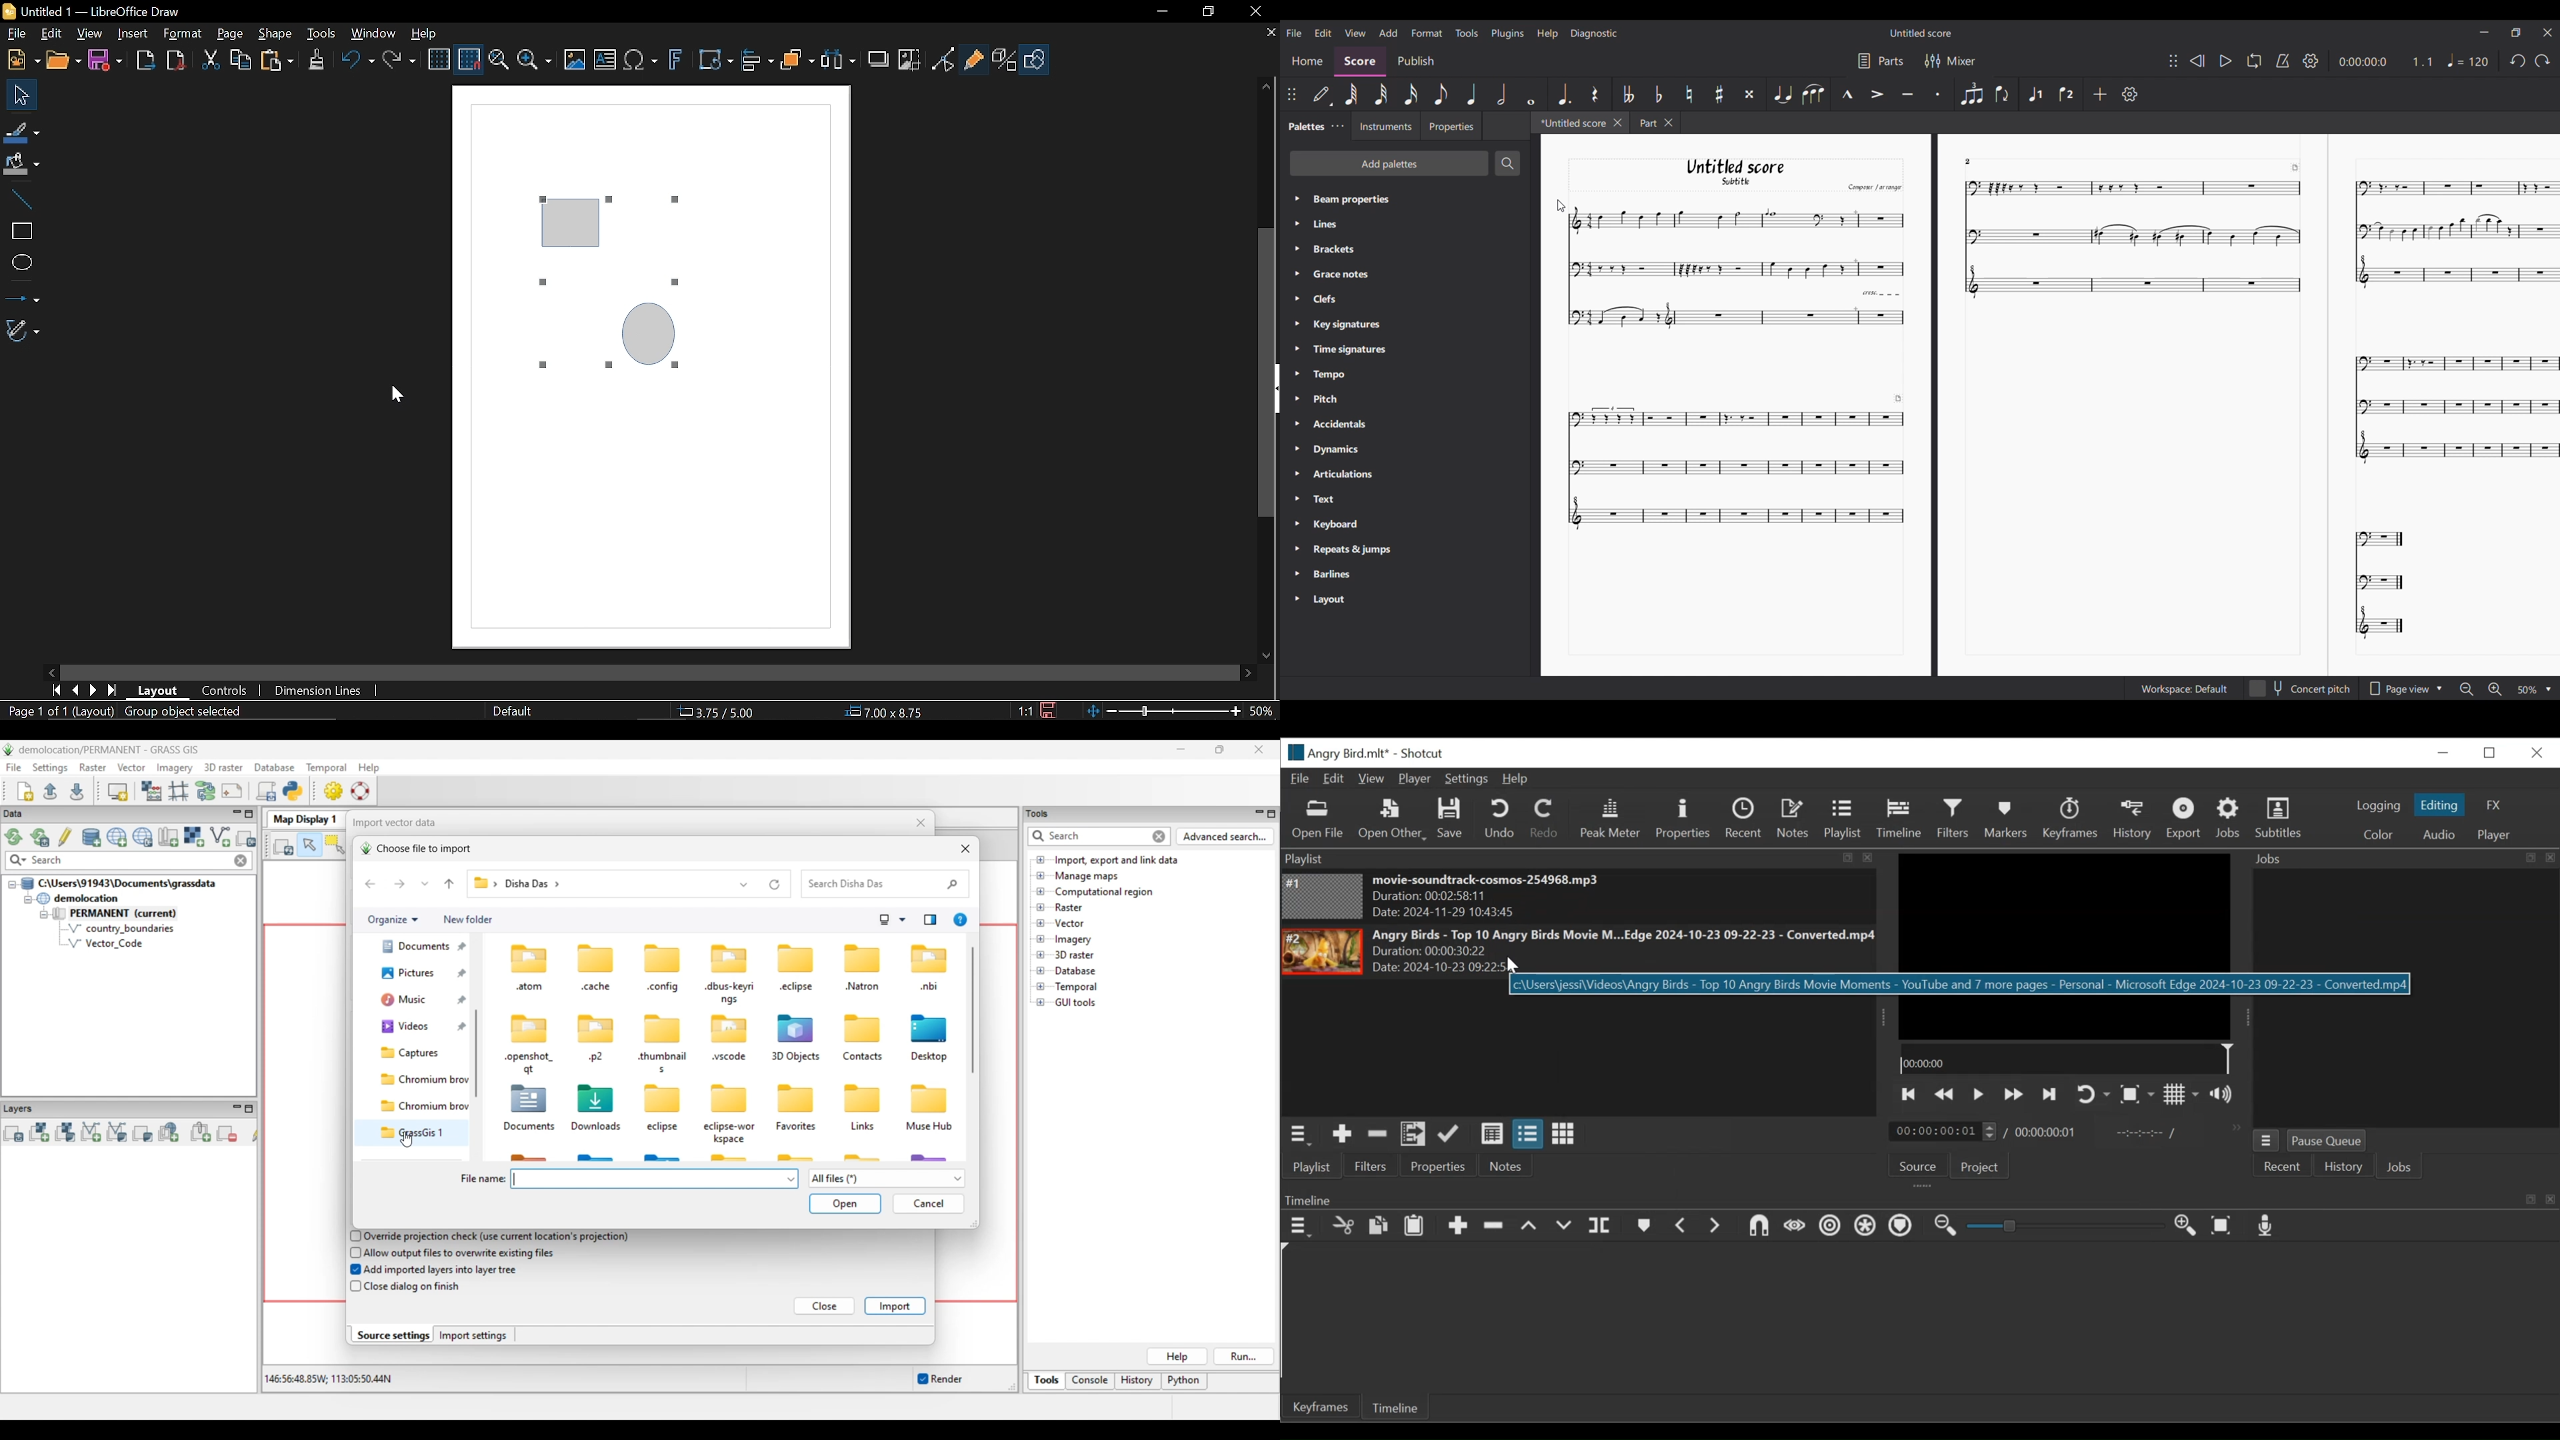 This screenshot has width=2576, height=1456. Describe the element at coordinates (1335, 575) in the screenshot. I see `Barlines` at that location.